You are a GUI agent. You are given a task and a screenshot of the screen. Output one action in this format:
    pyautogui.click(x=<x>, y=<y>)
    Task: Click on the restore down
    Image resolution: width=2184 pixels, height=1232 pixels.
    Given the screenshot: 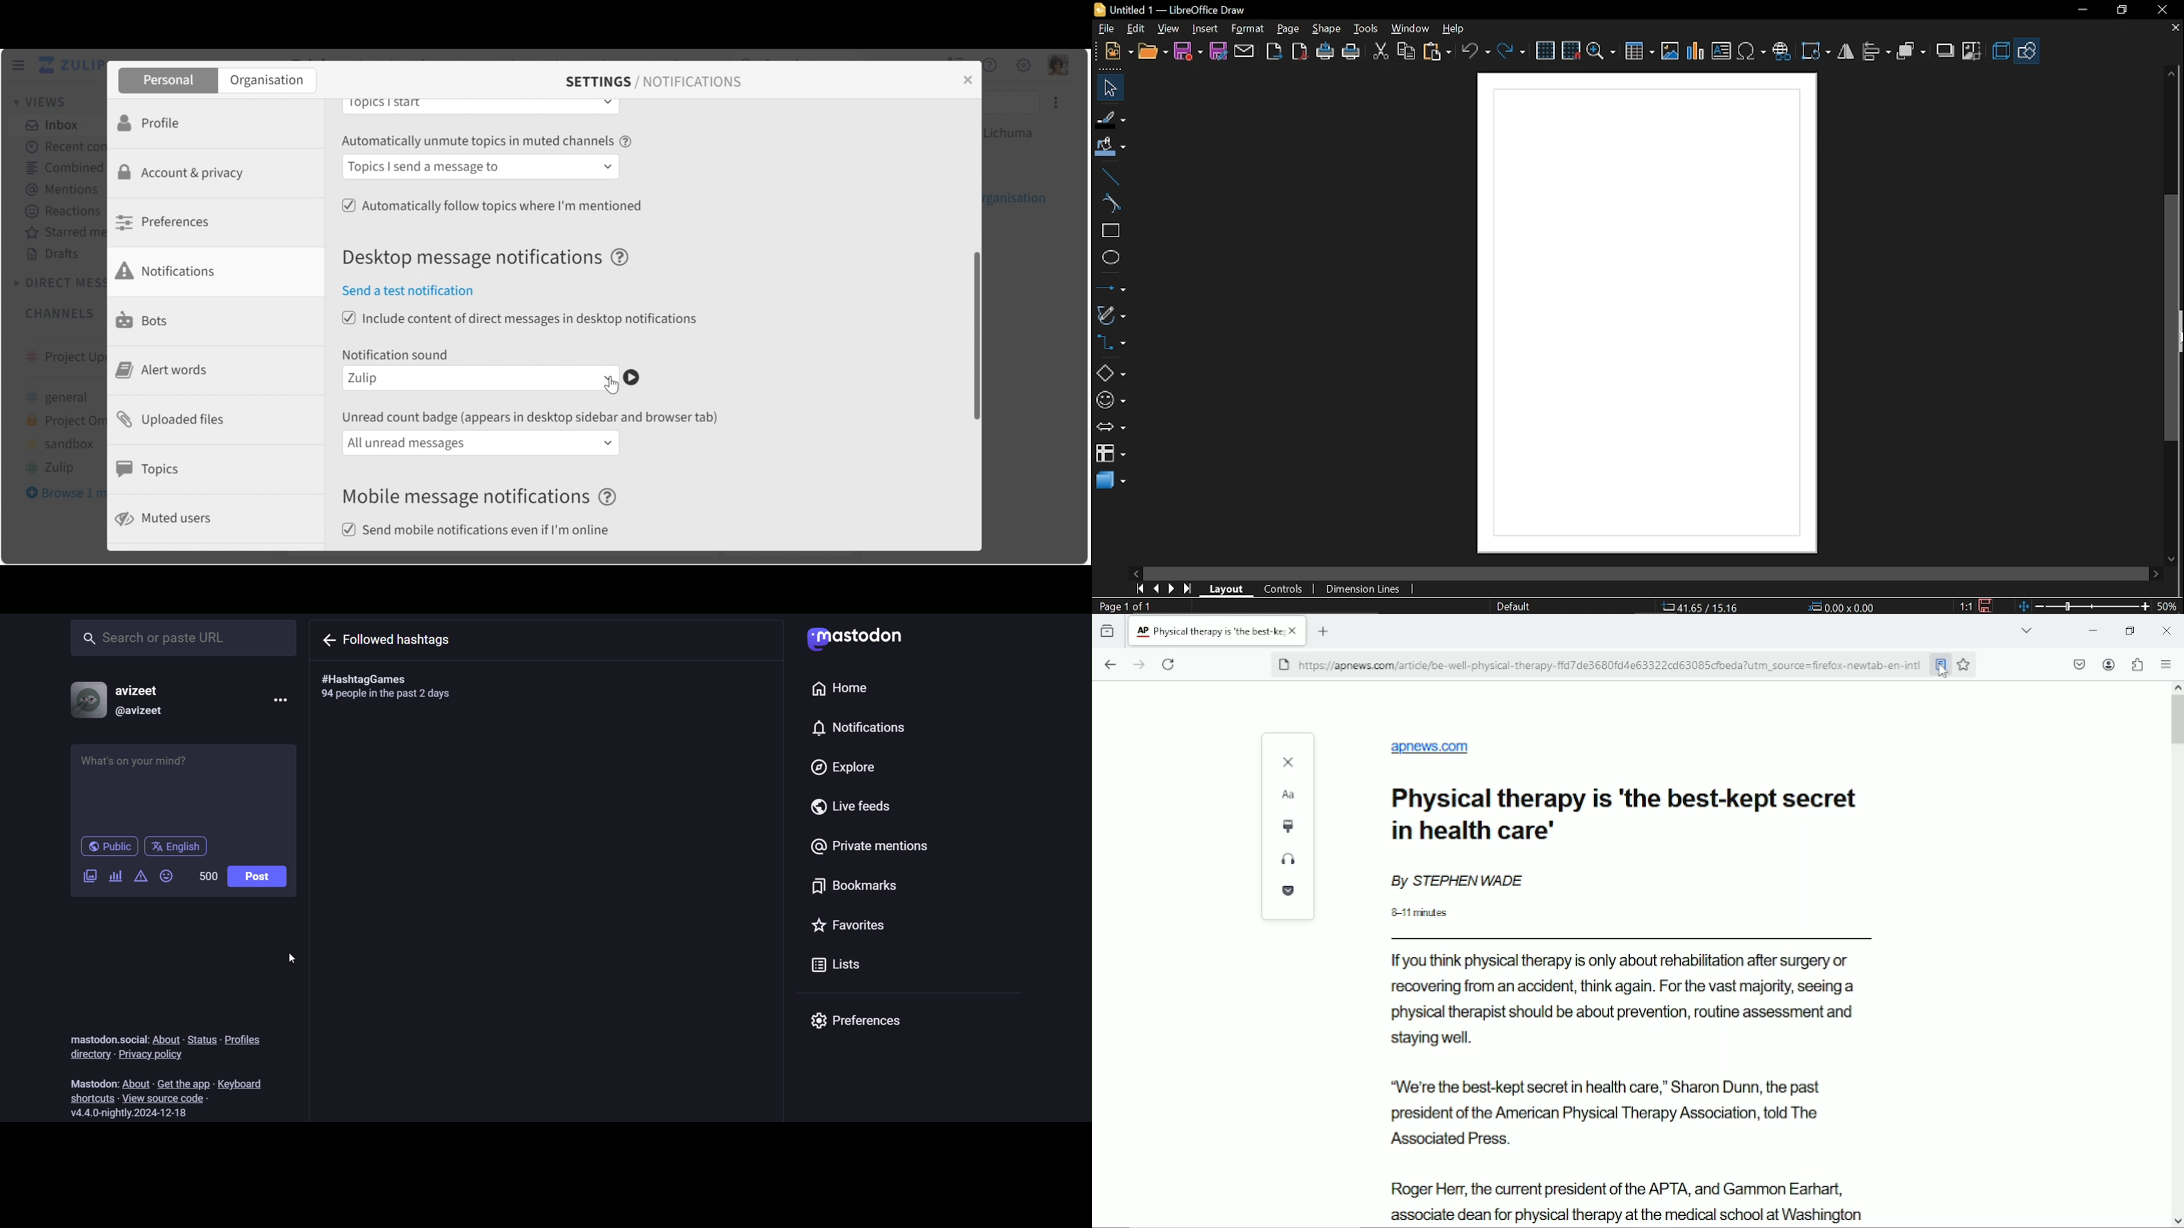 What is the action you would take?
    pyautogui.click(x=2130, y=630)
    